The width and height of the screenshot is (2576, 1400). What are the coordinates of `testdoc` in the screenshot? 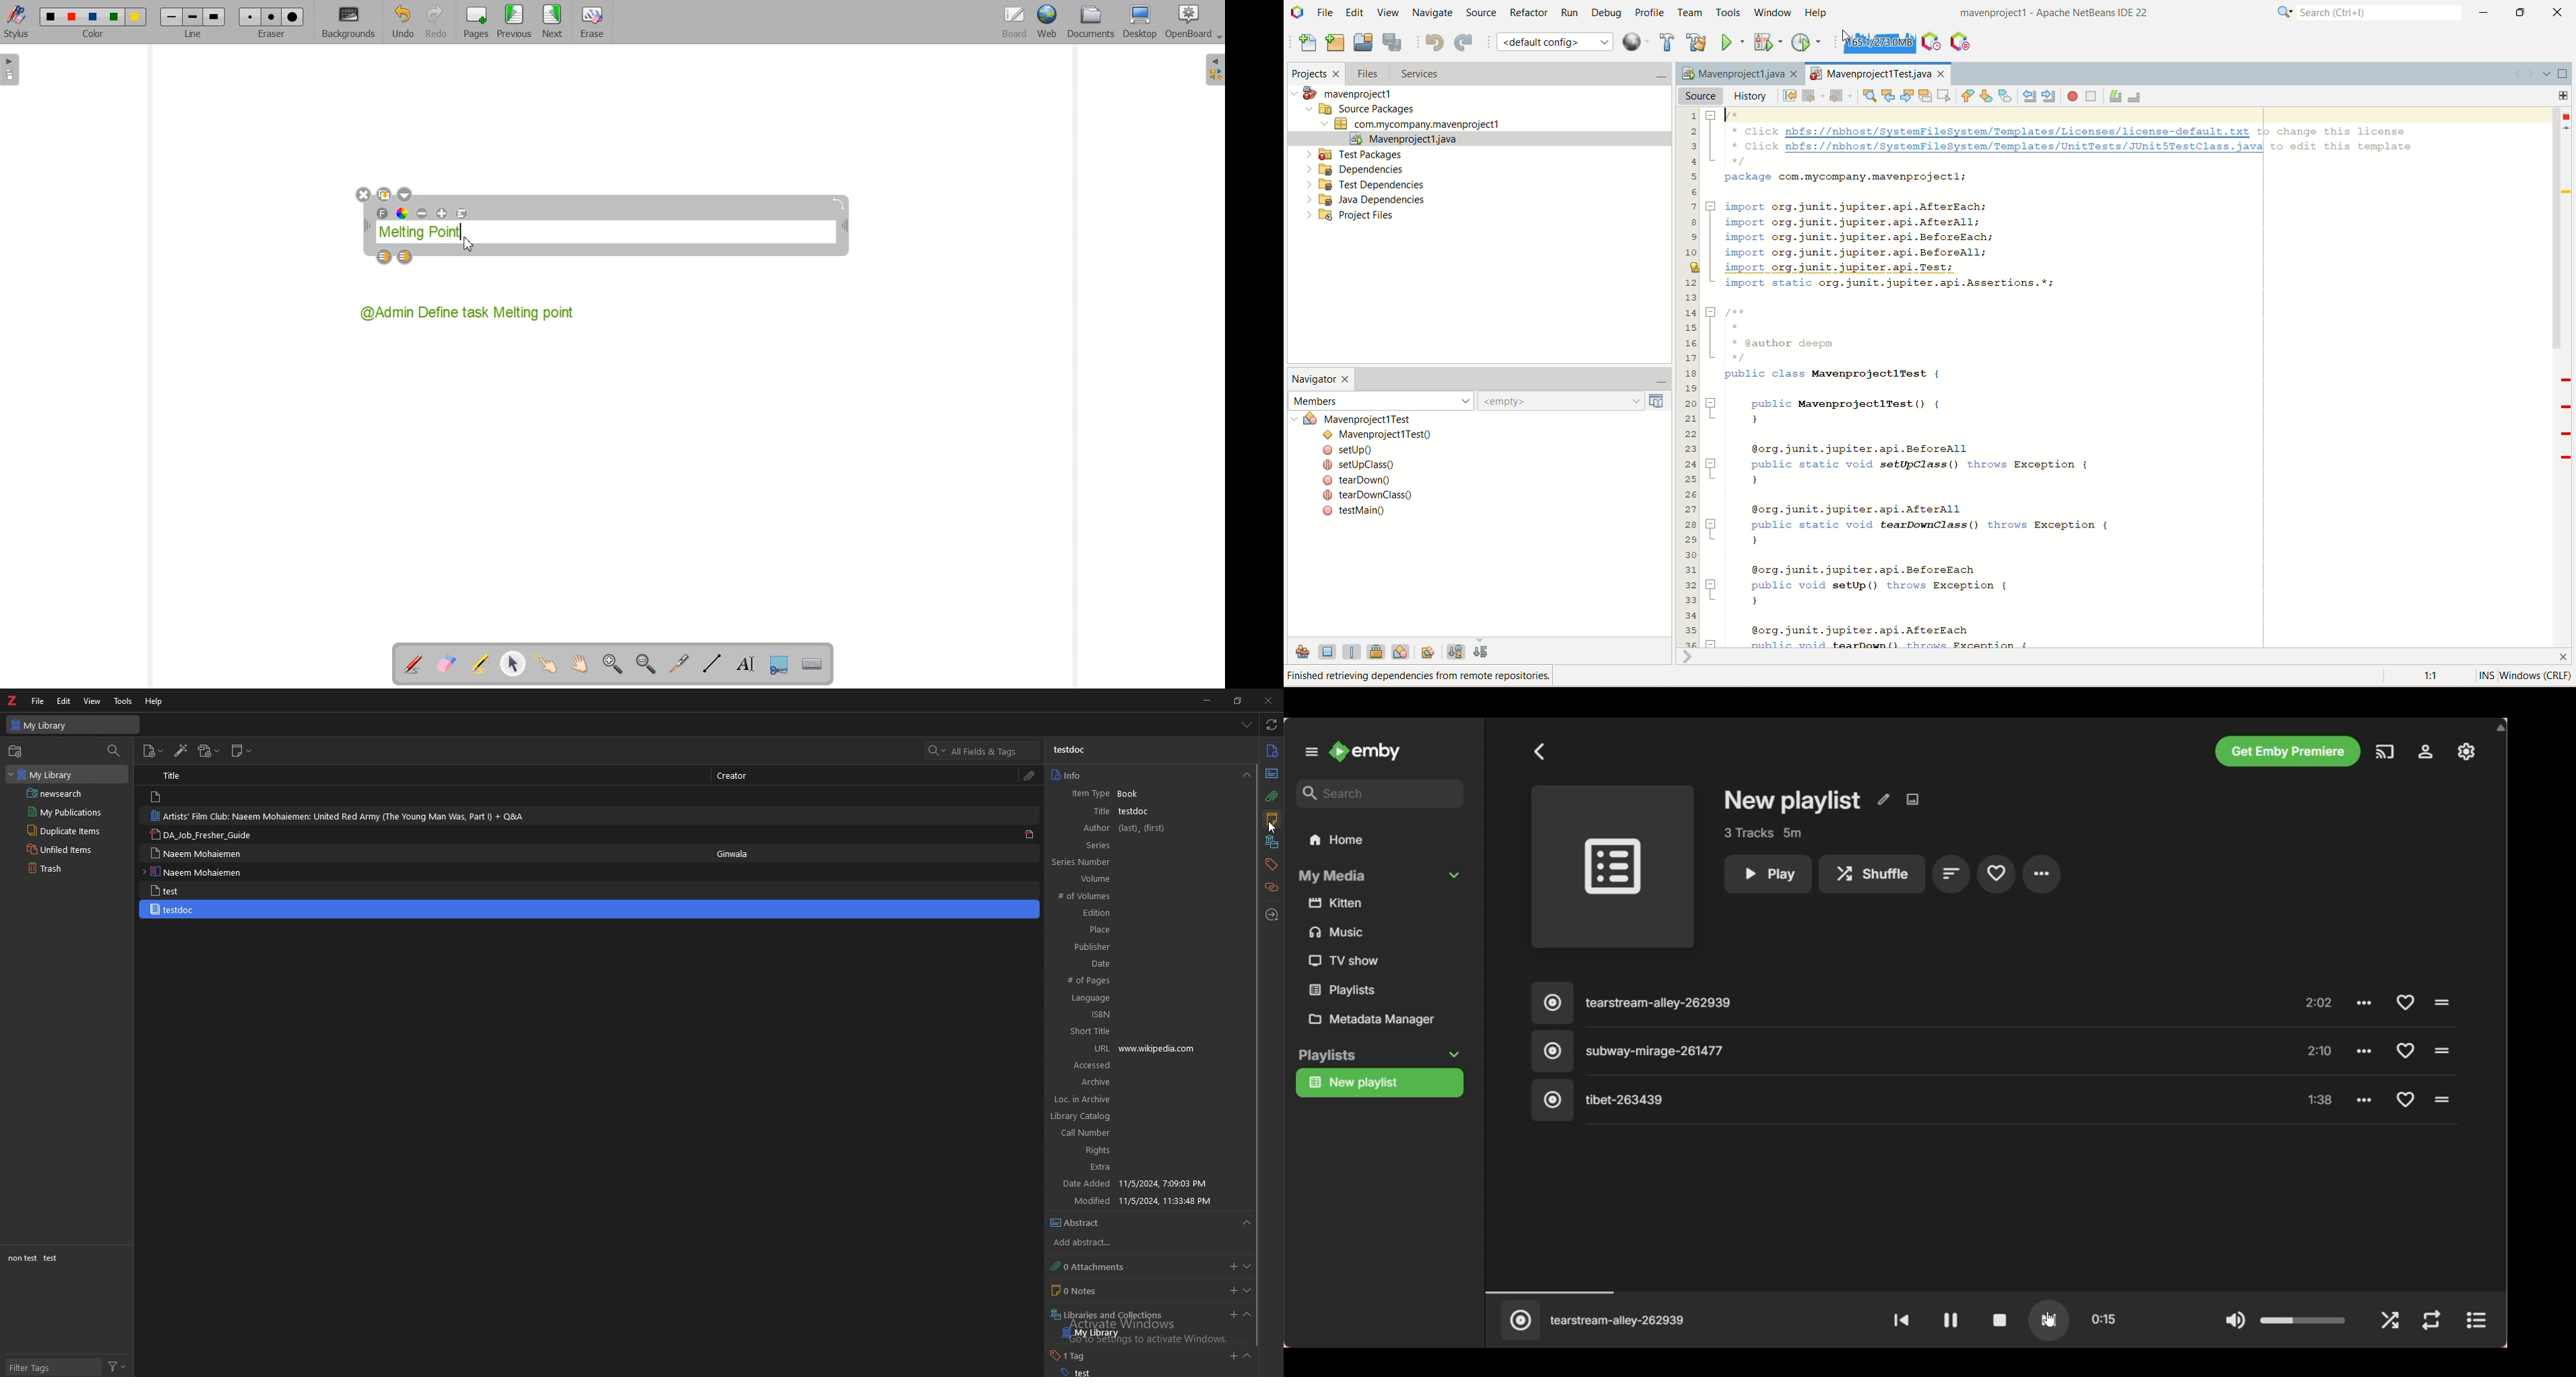 It's located at (1074, 751).